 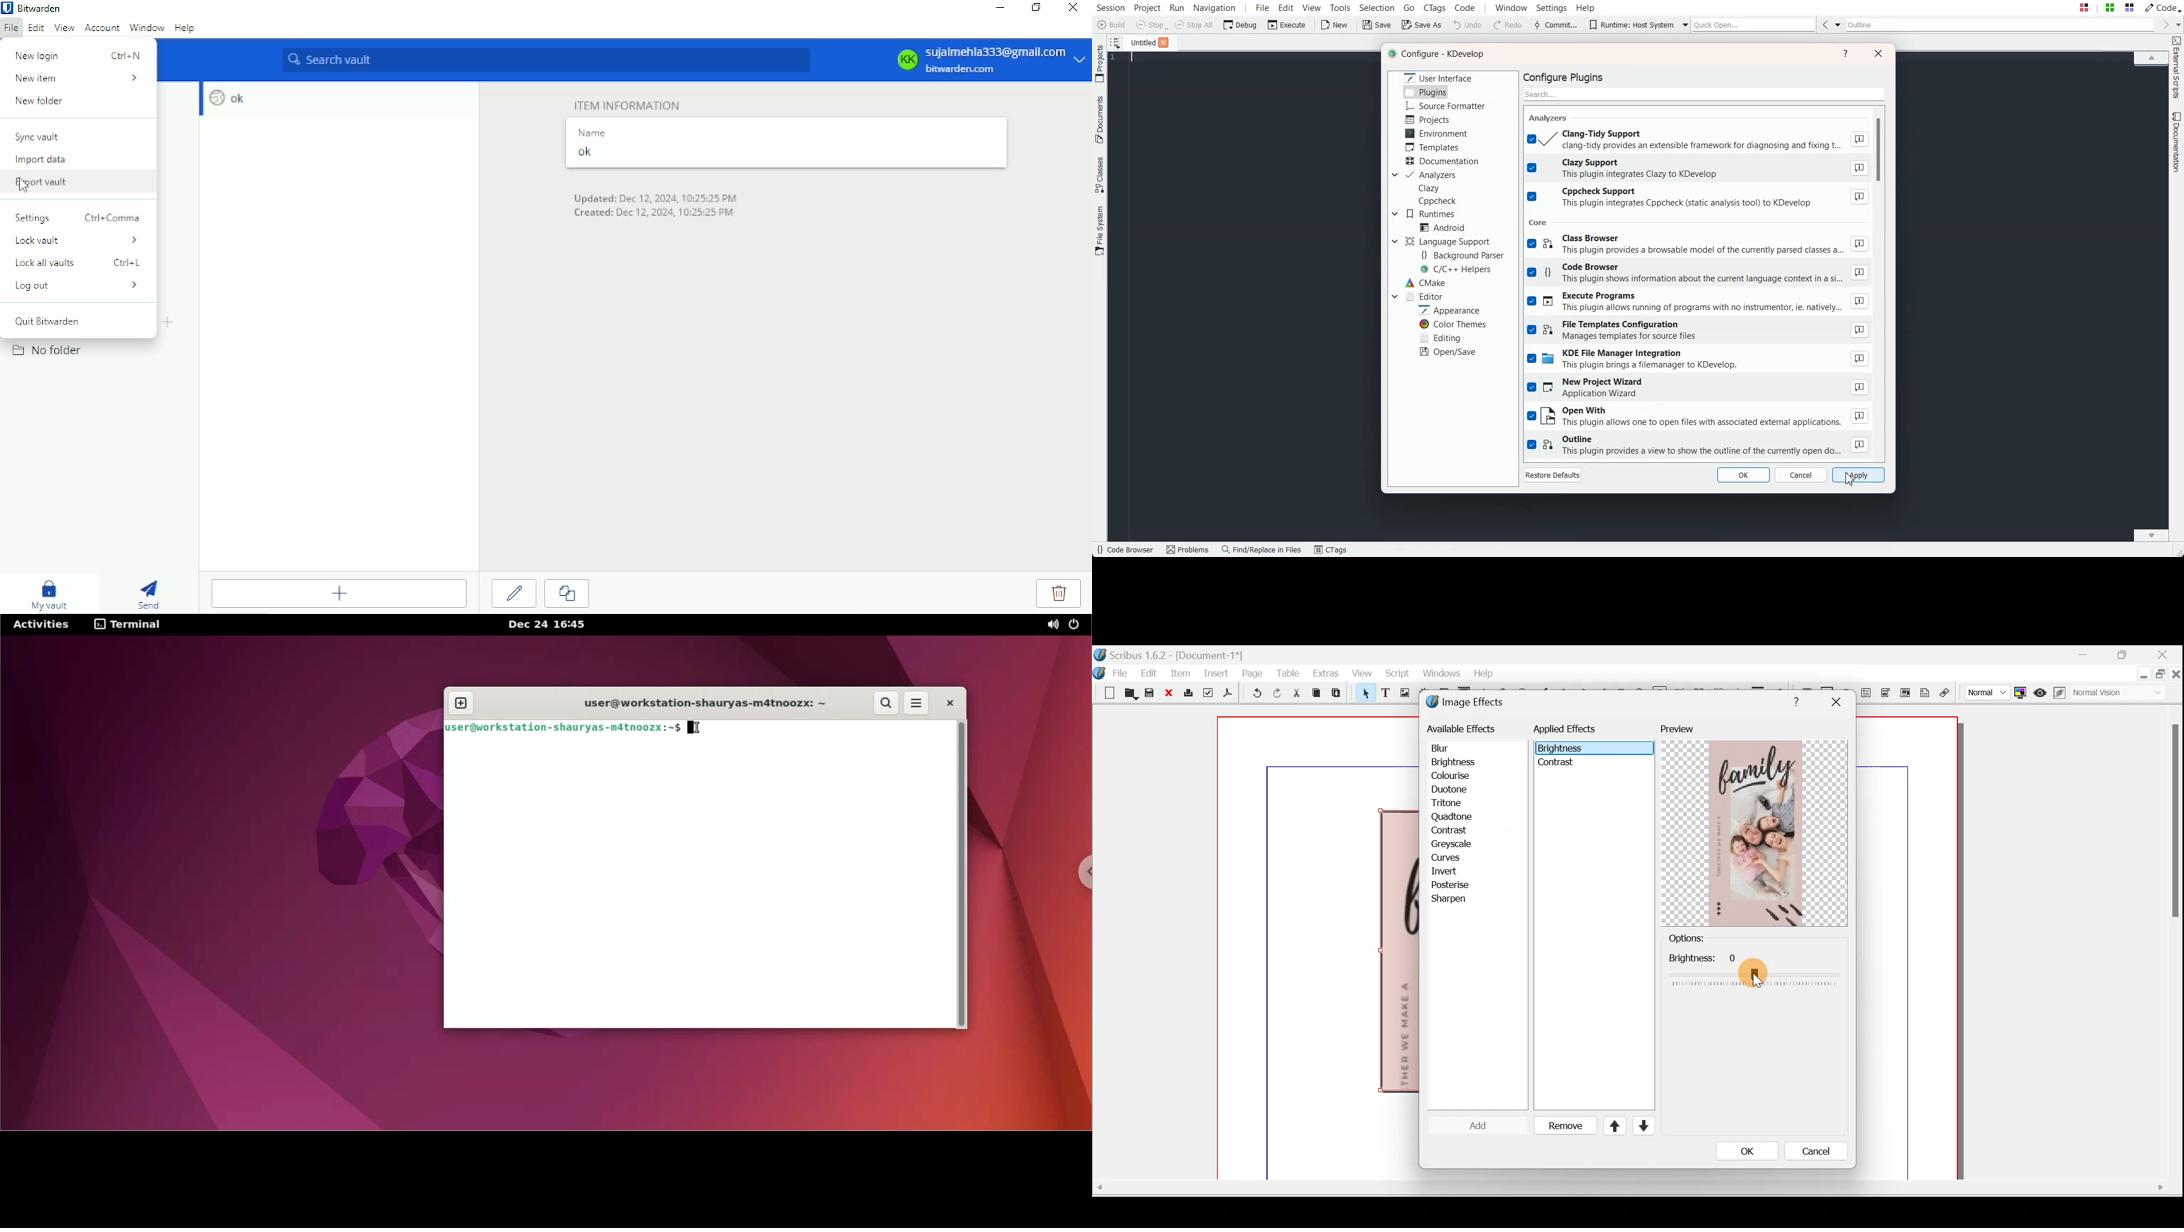 I want to click on Cursor, so click(x=1469, y=1125).